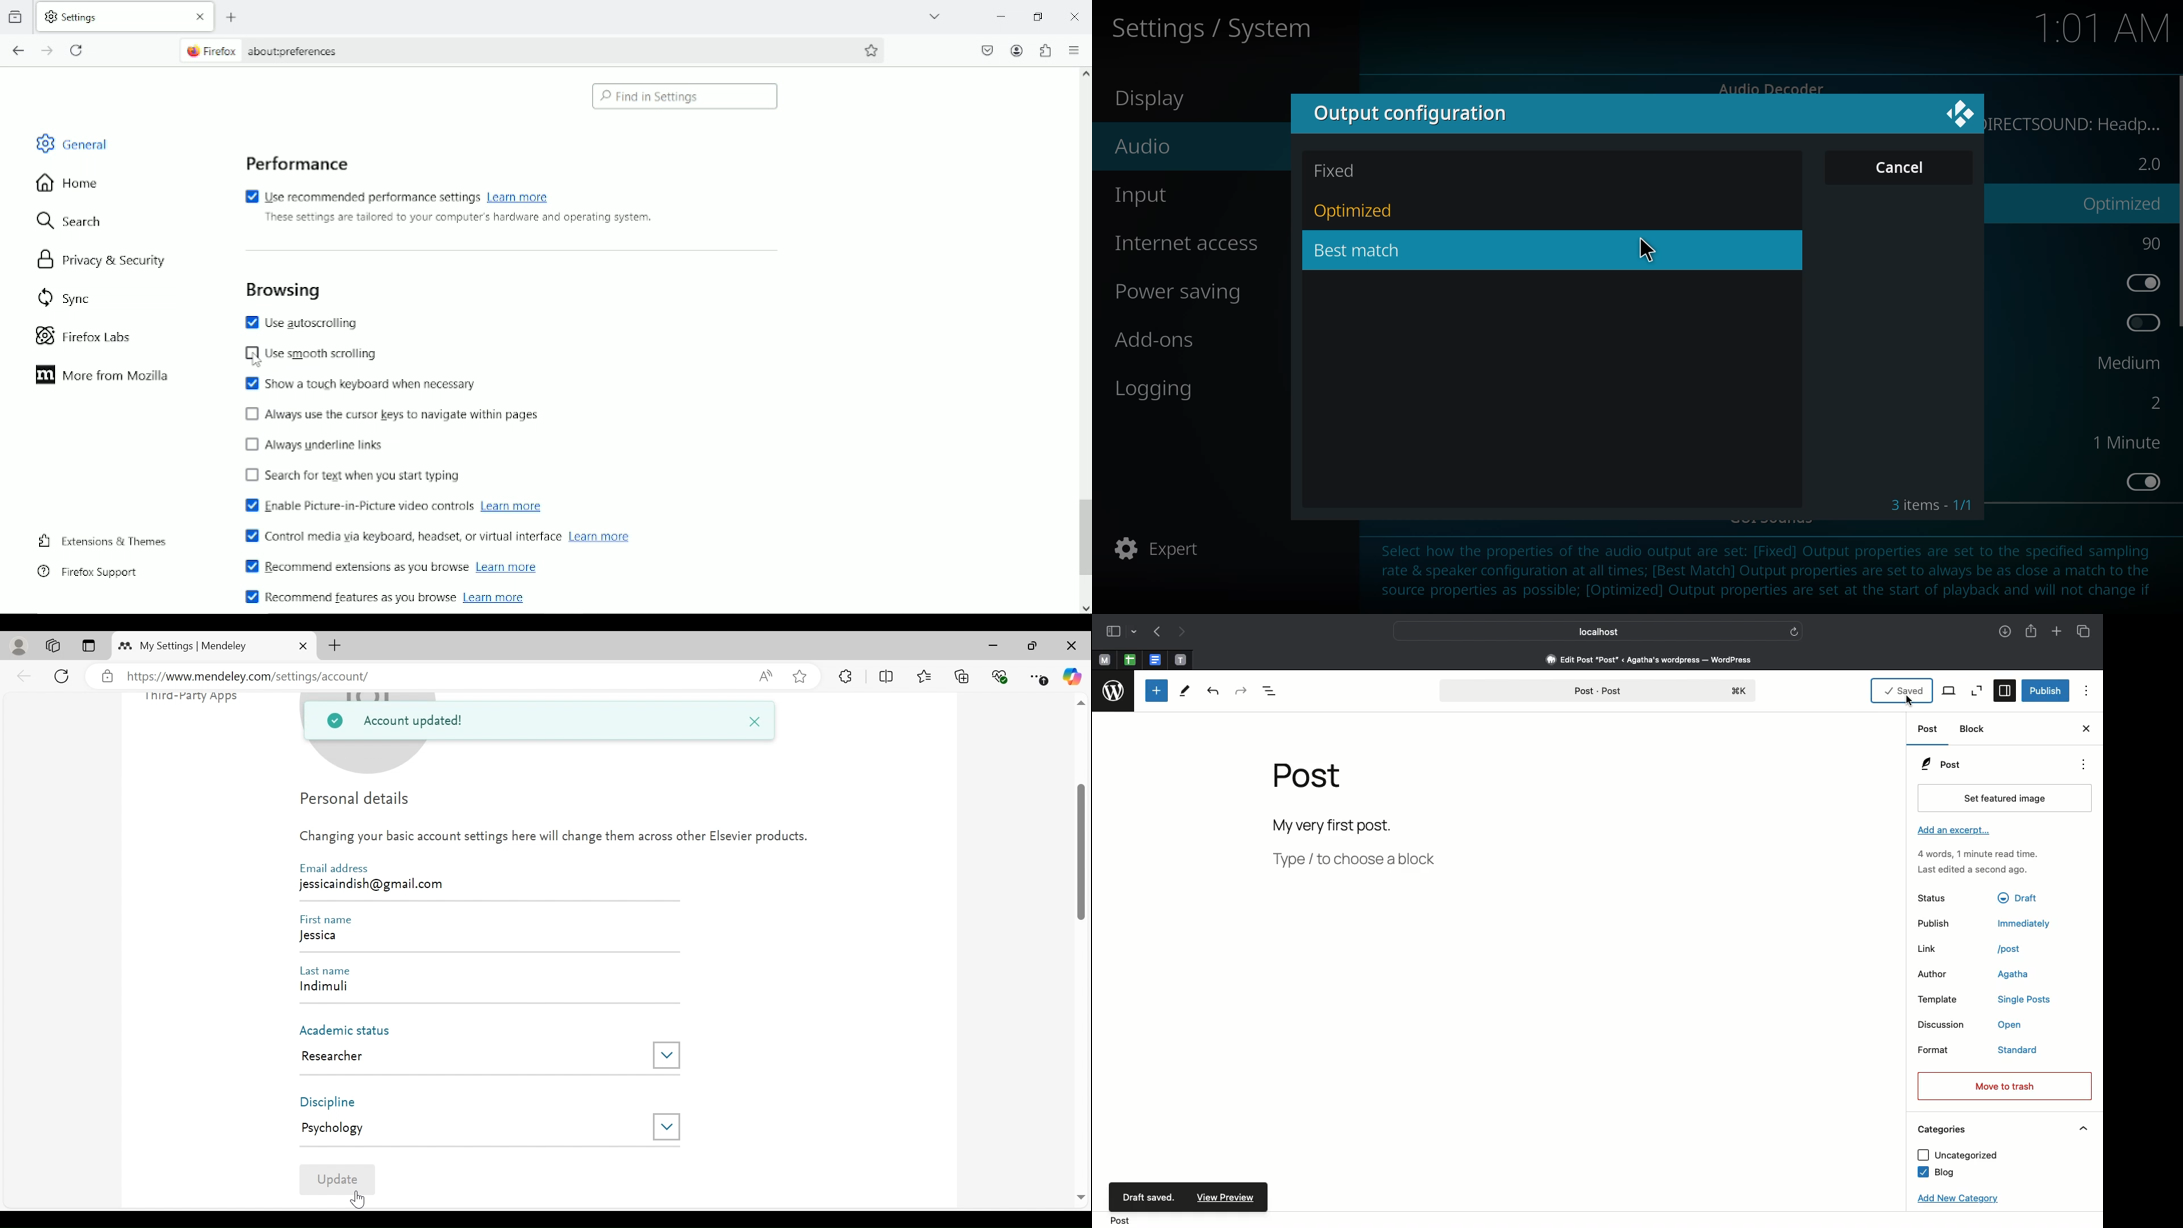  What do you see at coordinates (1085, 608) in the screenshot?
I see `scroll down` at bounding box center [1085, 608].